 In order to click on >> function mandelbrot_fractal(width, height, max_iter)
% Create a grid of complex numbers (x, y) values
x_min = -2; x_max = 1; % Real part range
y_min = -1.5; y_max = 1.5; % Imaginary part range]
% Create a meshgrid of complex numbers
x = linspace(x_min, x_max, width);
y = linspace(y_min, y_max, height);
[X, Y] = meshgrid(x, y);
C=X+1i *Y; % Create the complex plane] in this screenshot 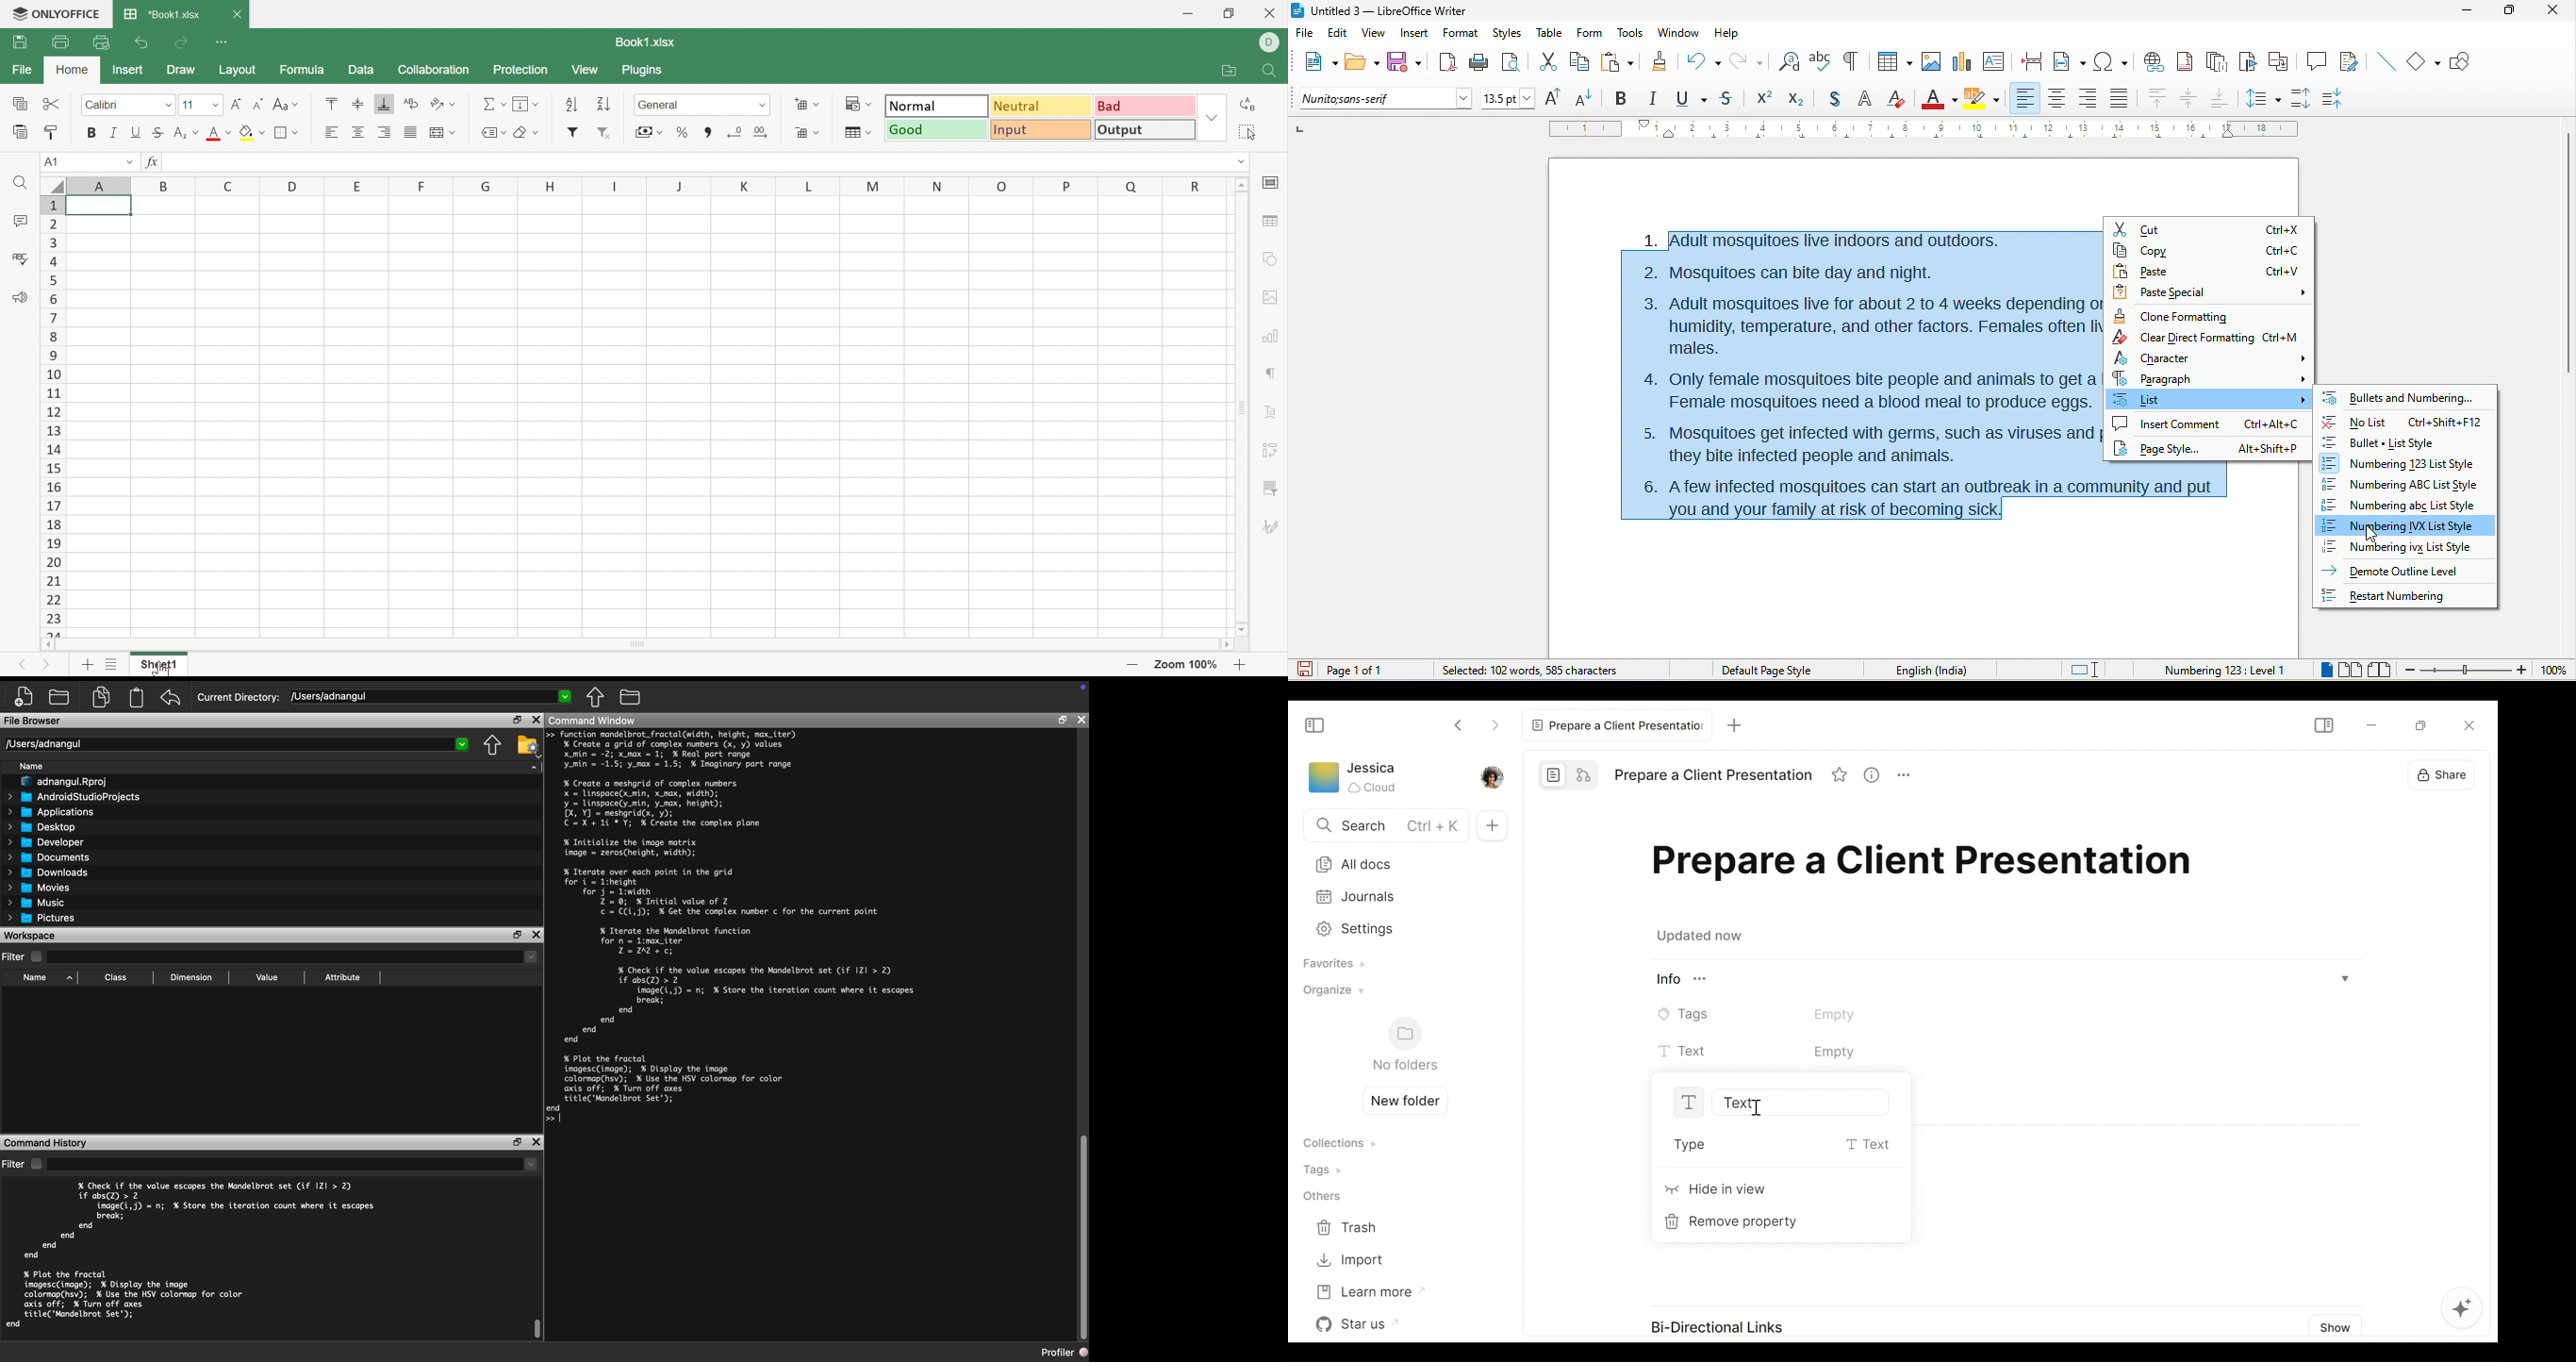, I will do `click(677, 780)`.